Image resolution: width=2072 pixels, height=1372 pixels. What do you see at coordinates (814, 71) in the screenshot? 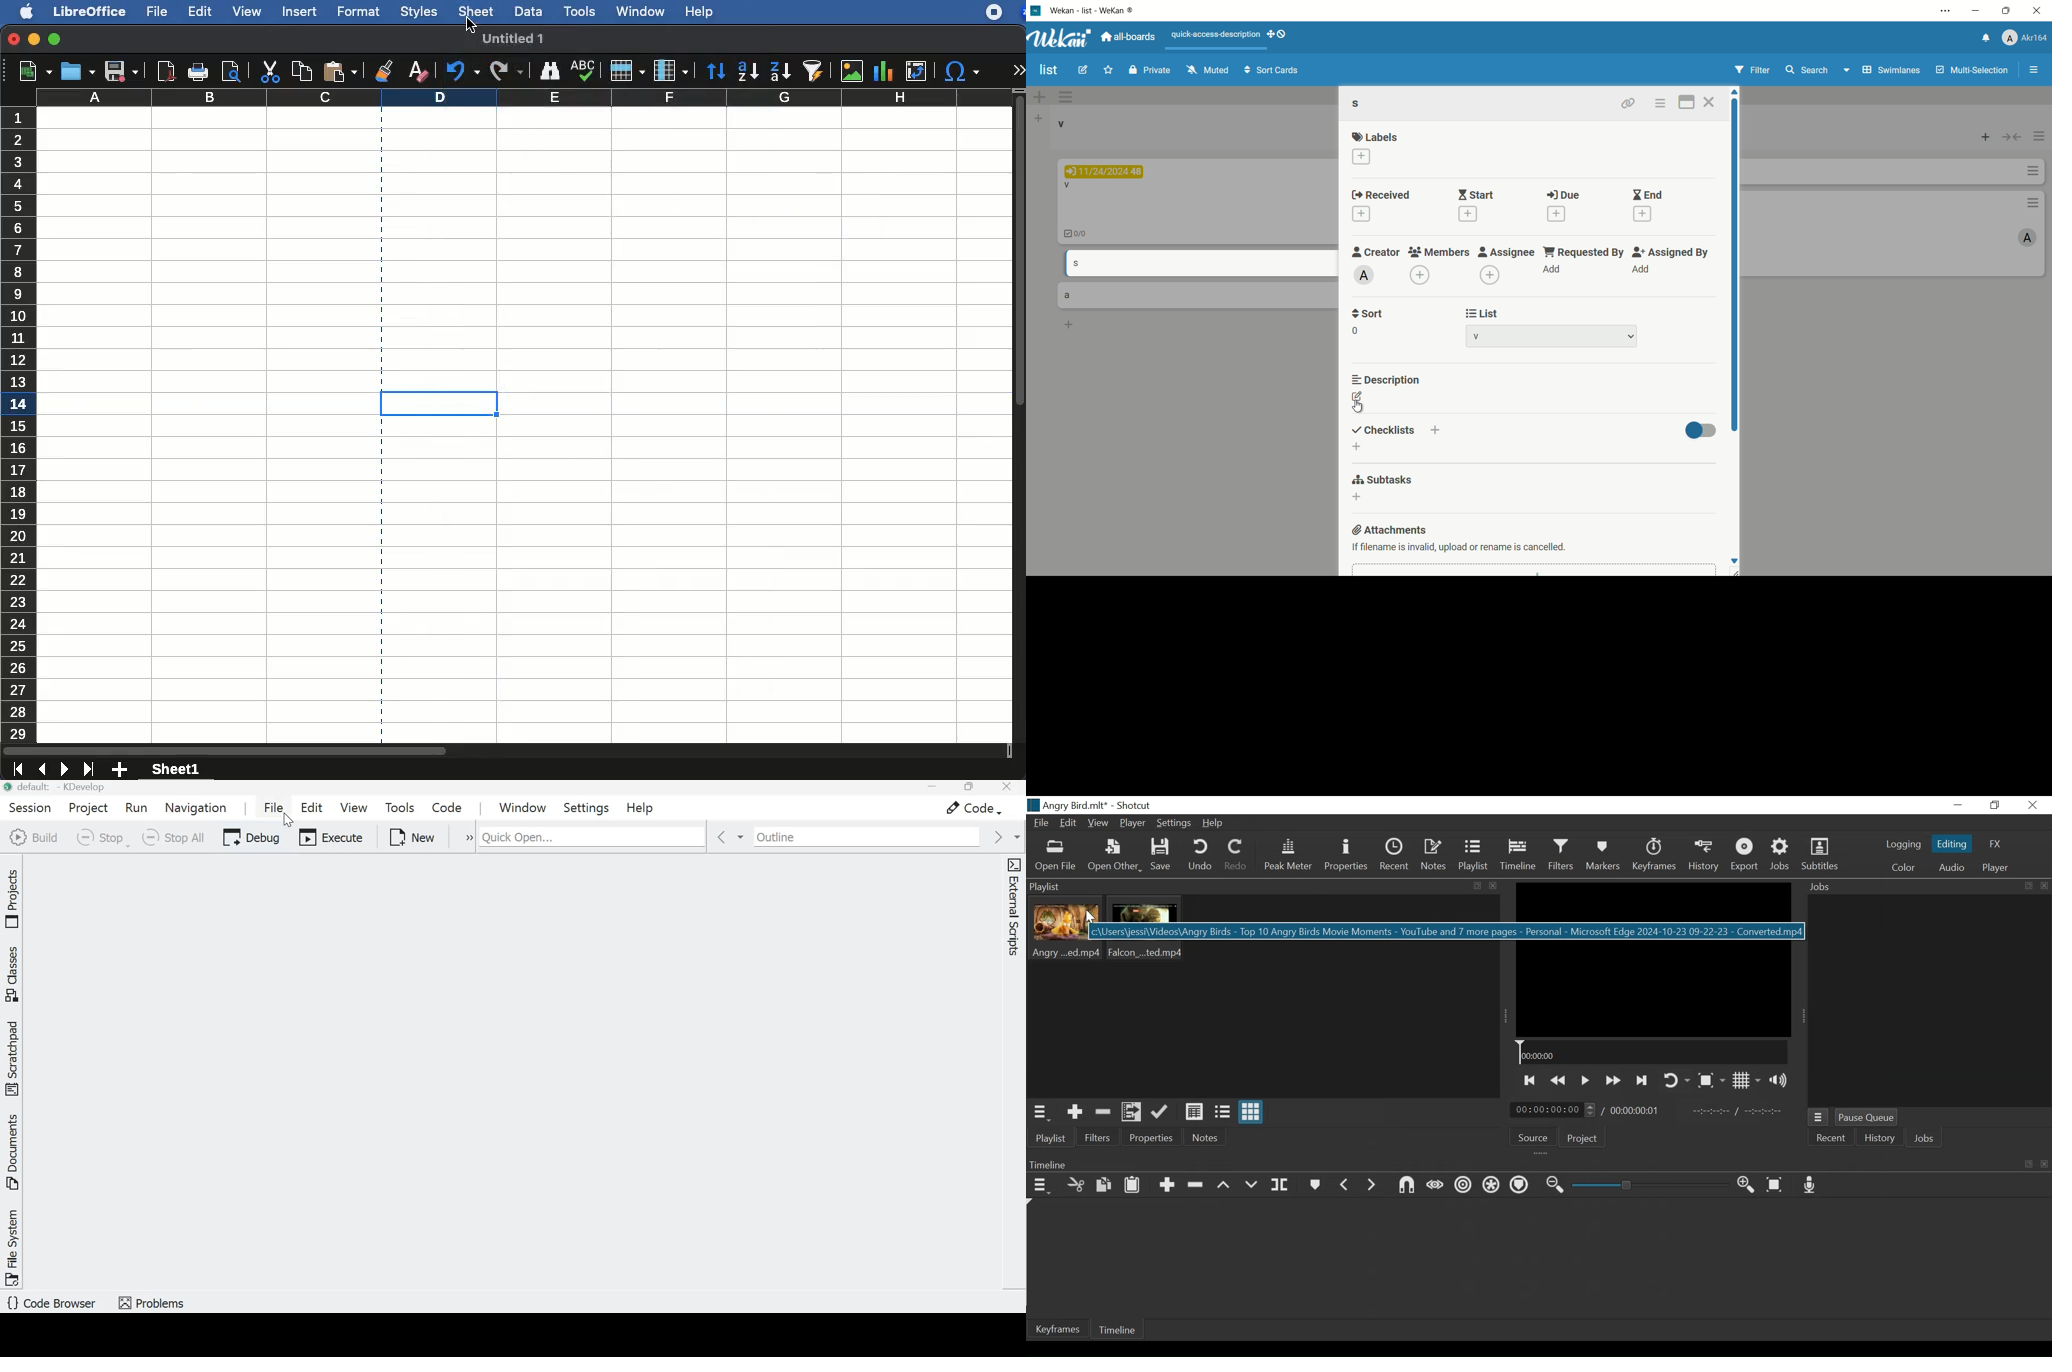
I see `autofilter` at bounding box center [814, 71].